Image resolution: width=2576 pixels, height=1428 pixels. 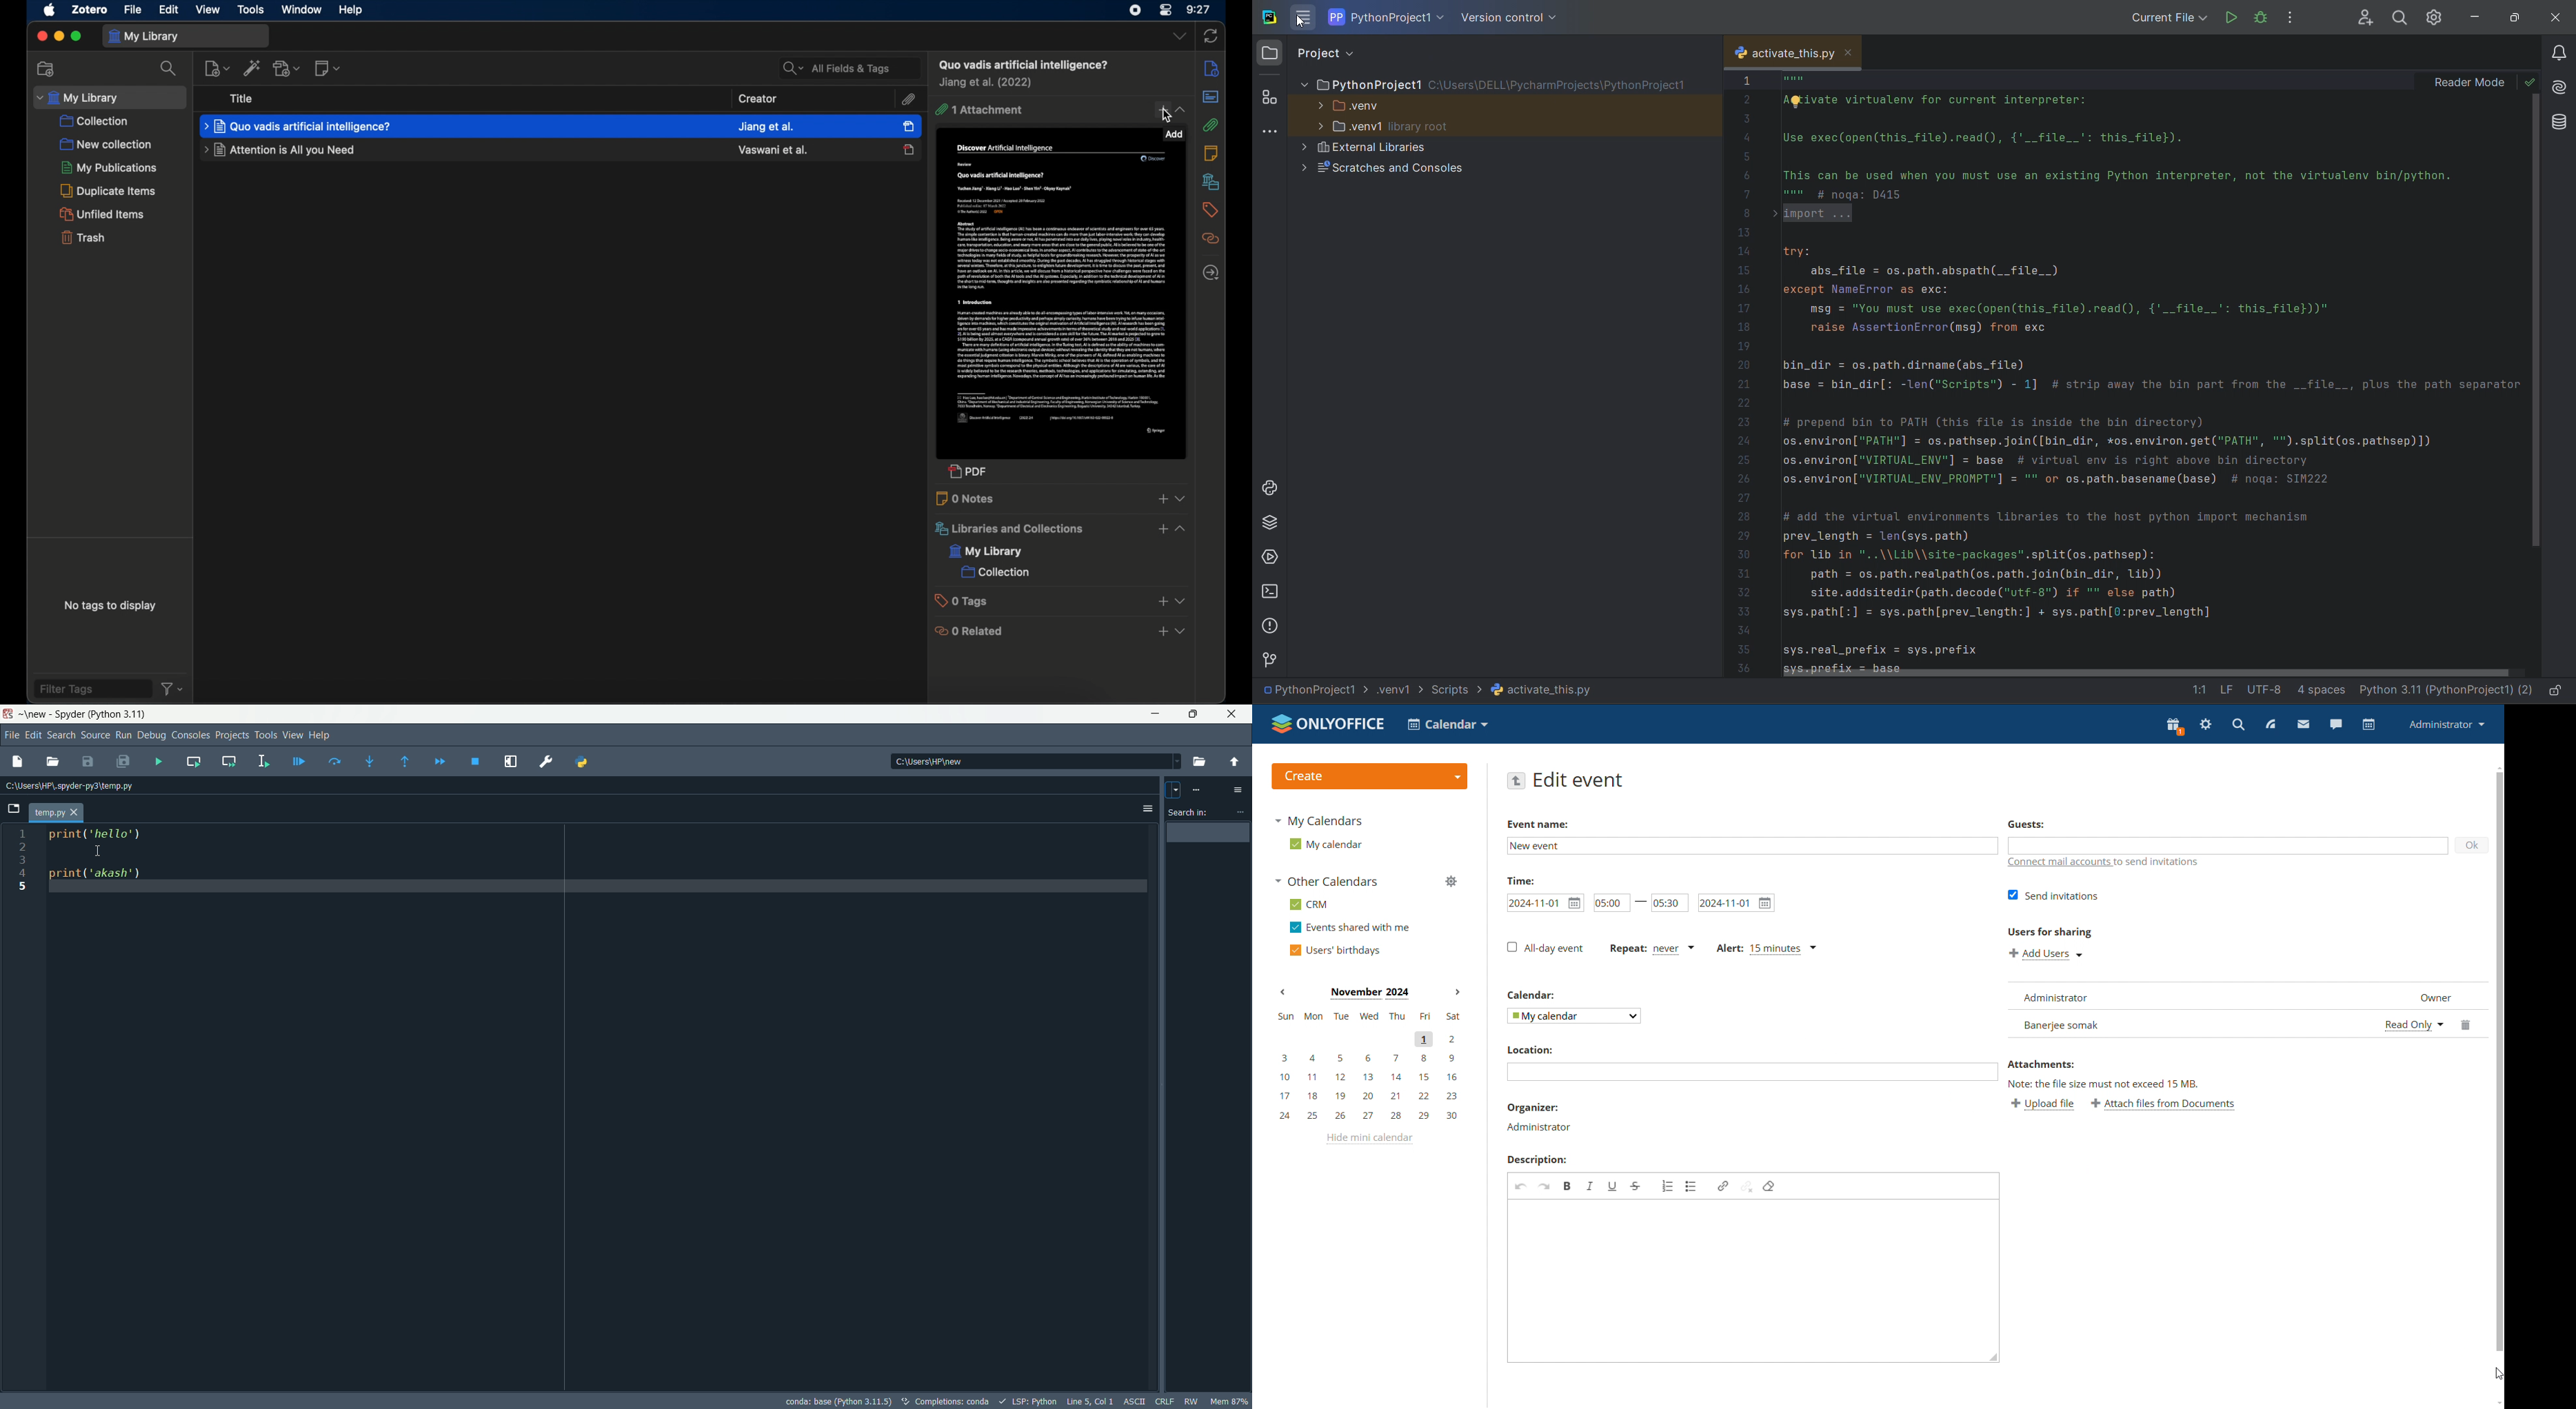 I want to click on debug file, so click(x=159, y=761).